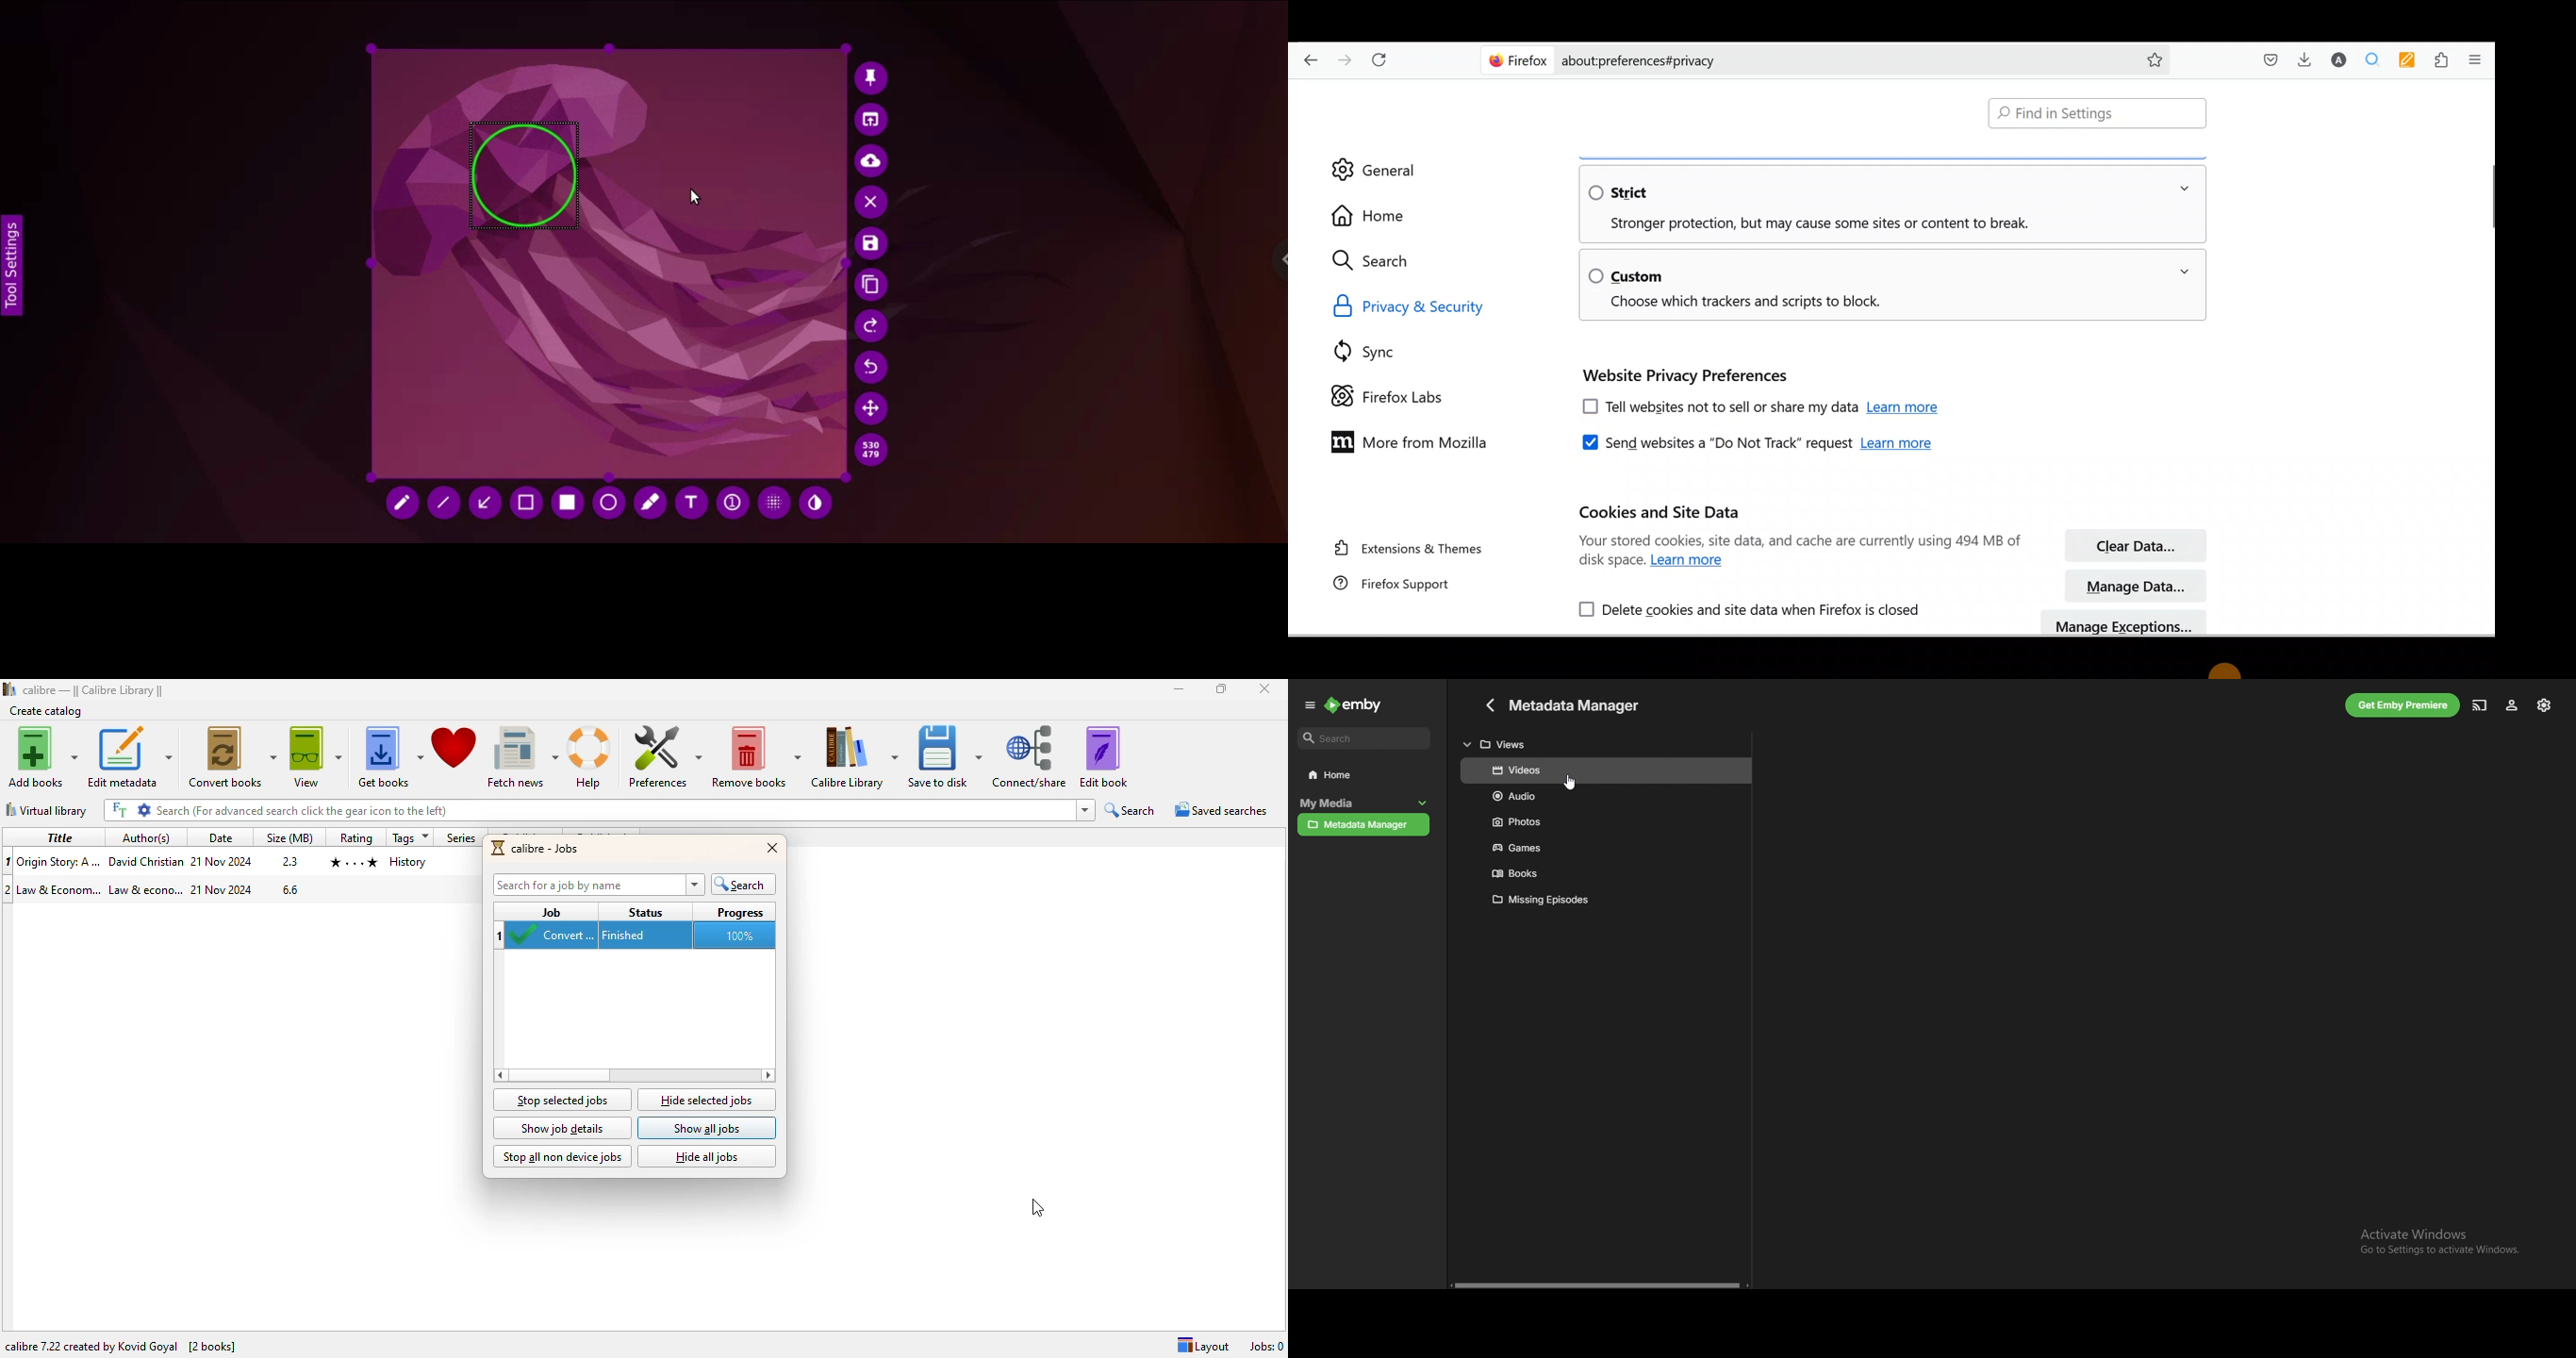  What do you see at coordinates (351, 861) in the screenshot?
I see `rating` at bounding box center [351, 861].